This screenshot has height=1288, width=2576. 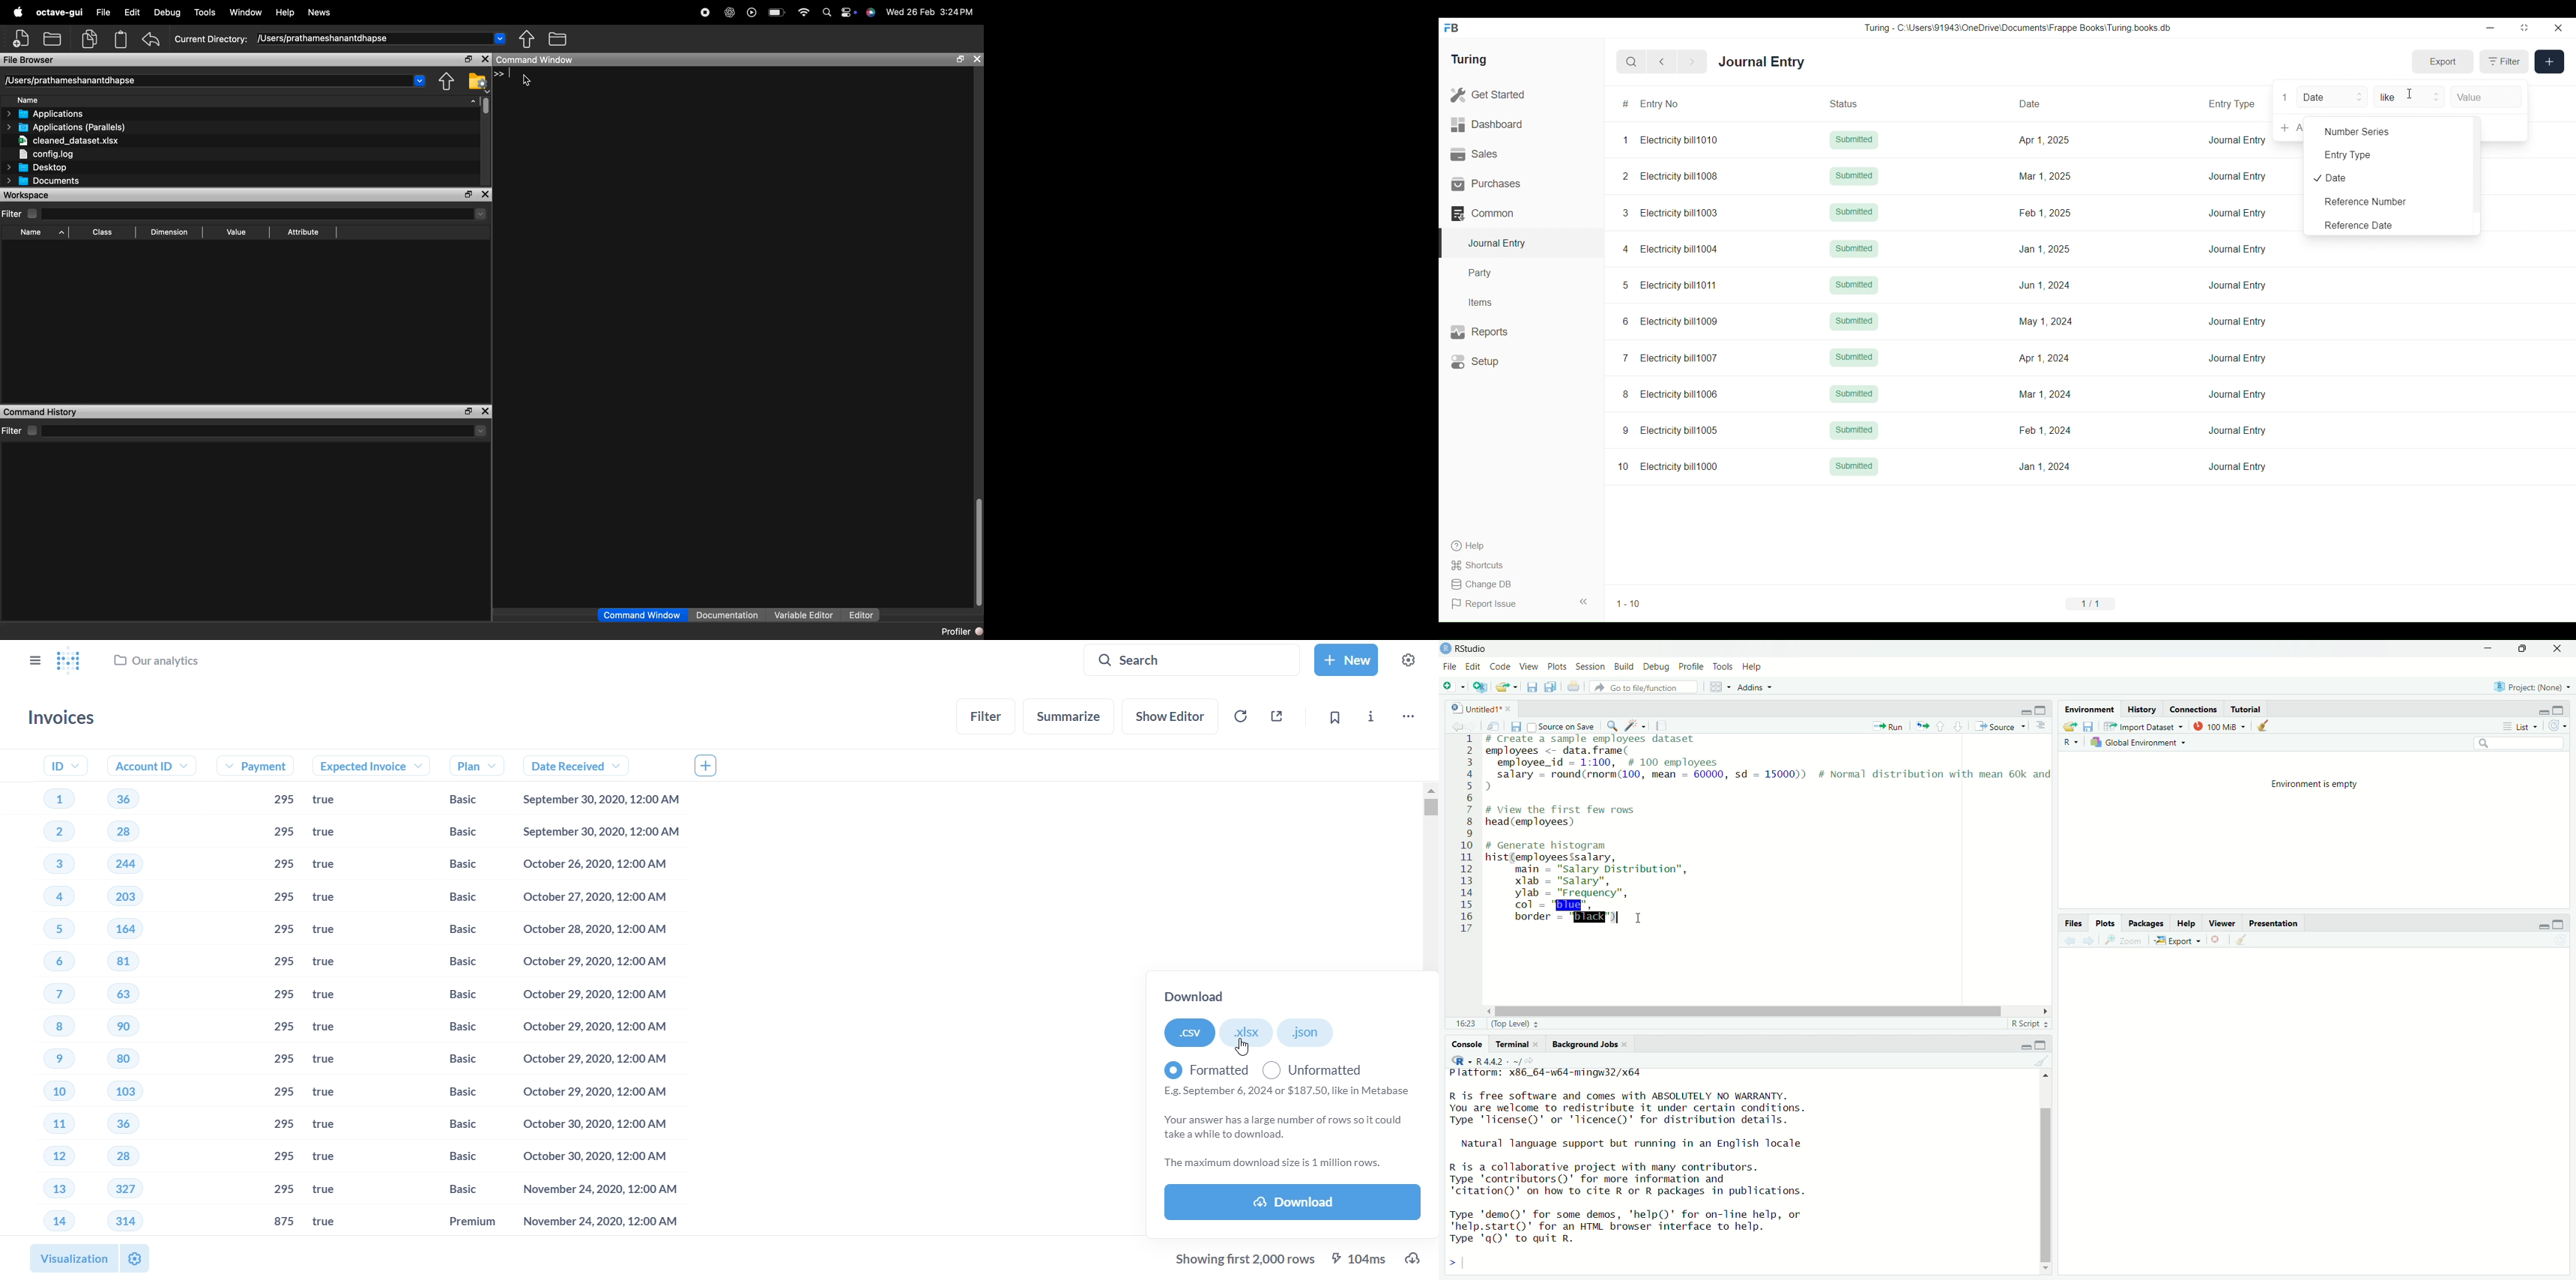 What do you see at coordinates (1446, 648) in the screenshot?
I see `logo` at bounding box center [1446, 648].